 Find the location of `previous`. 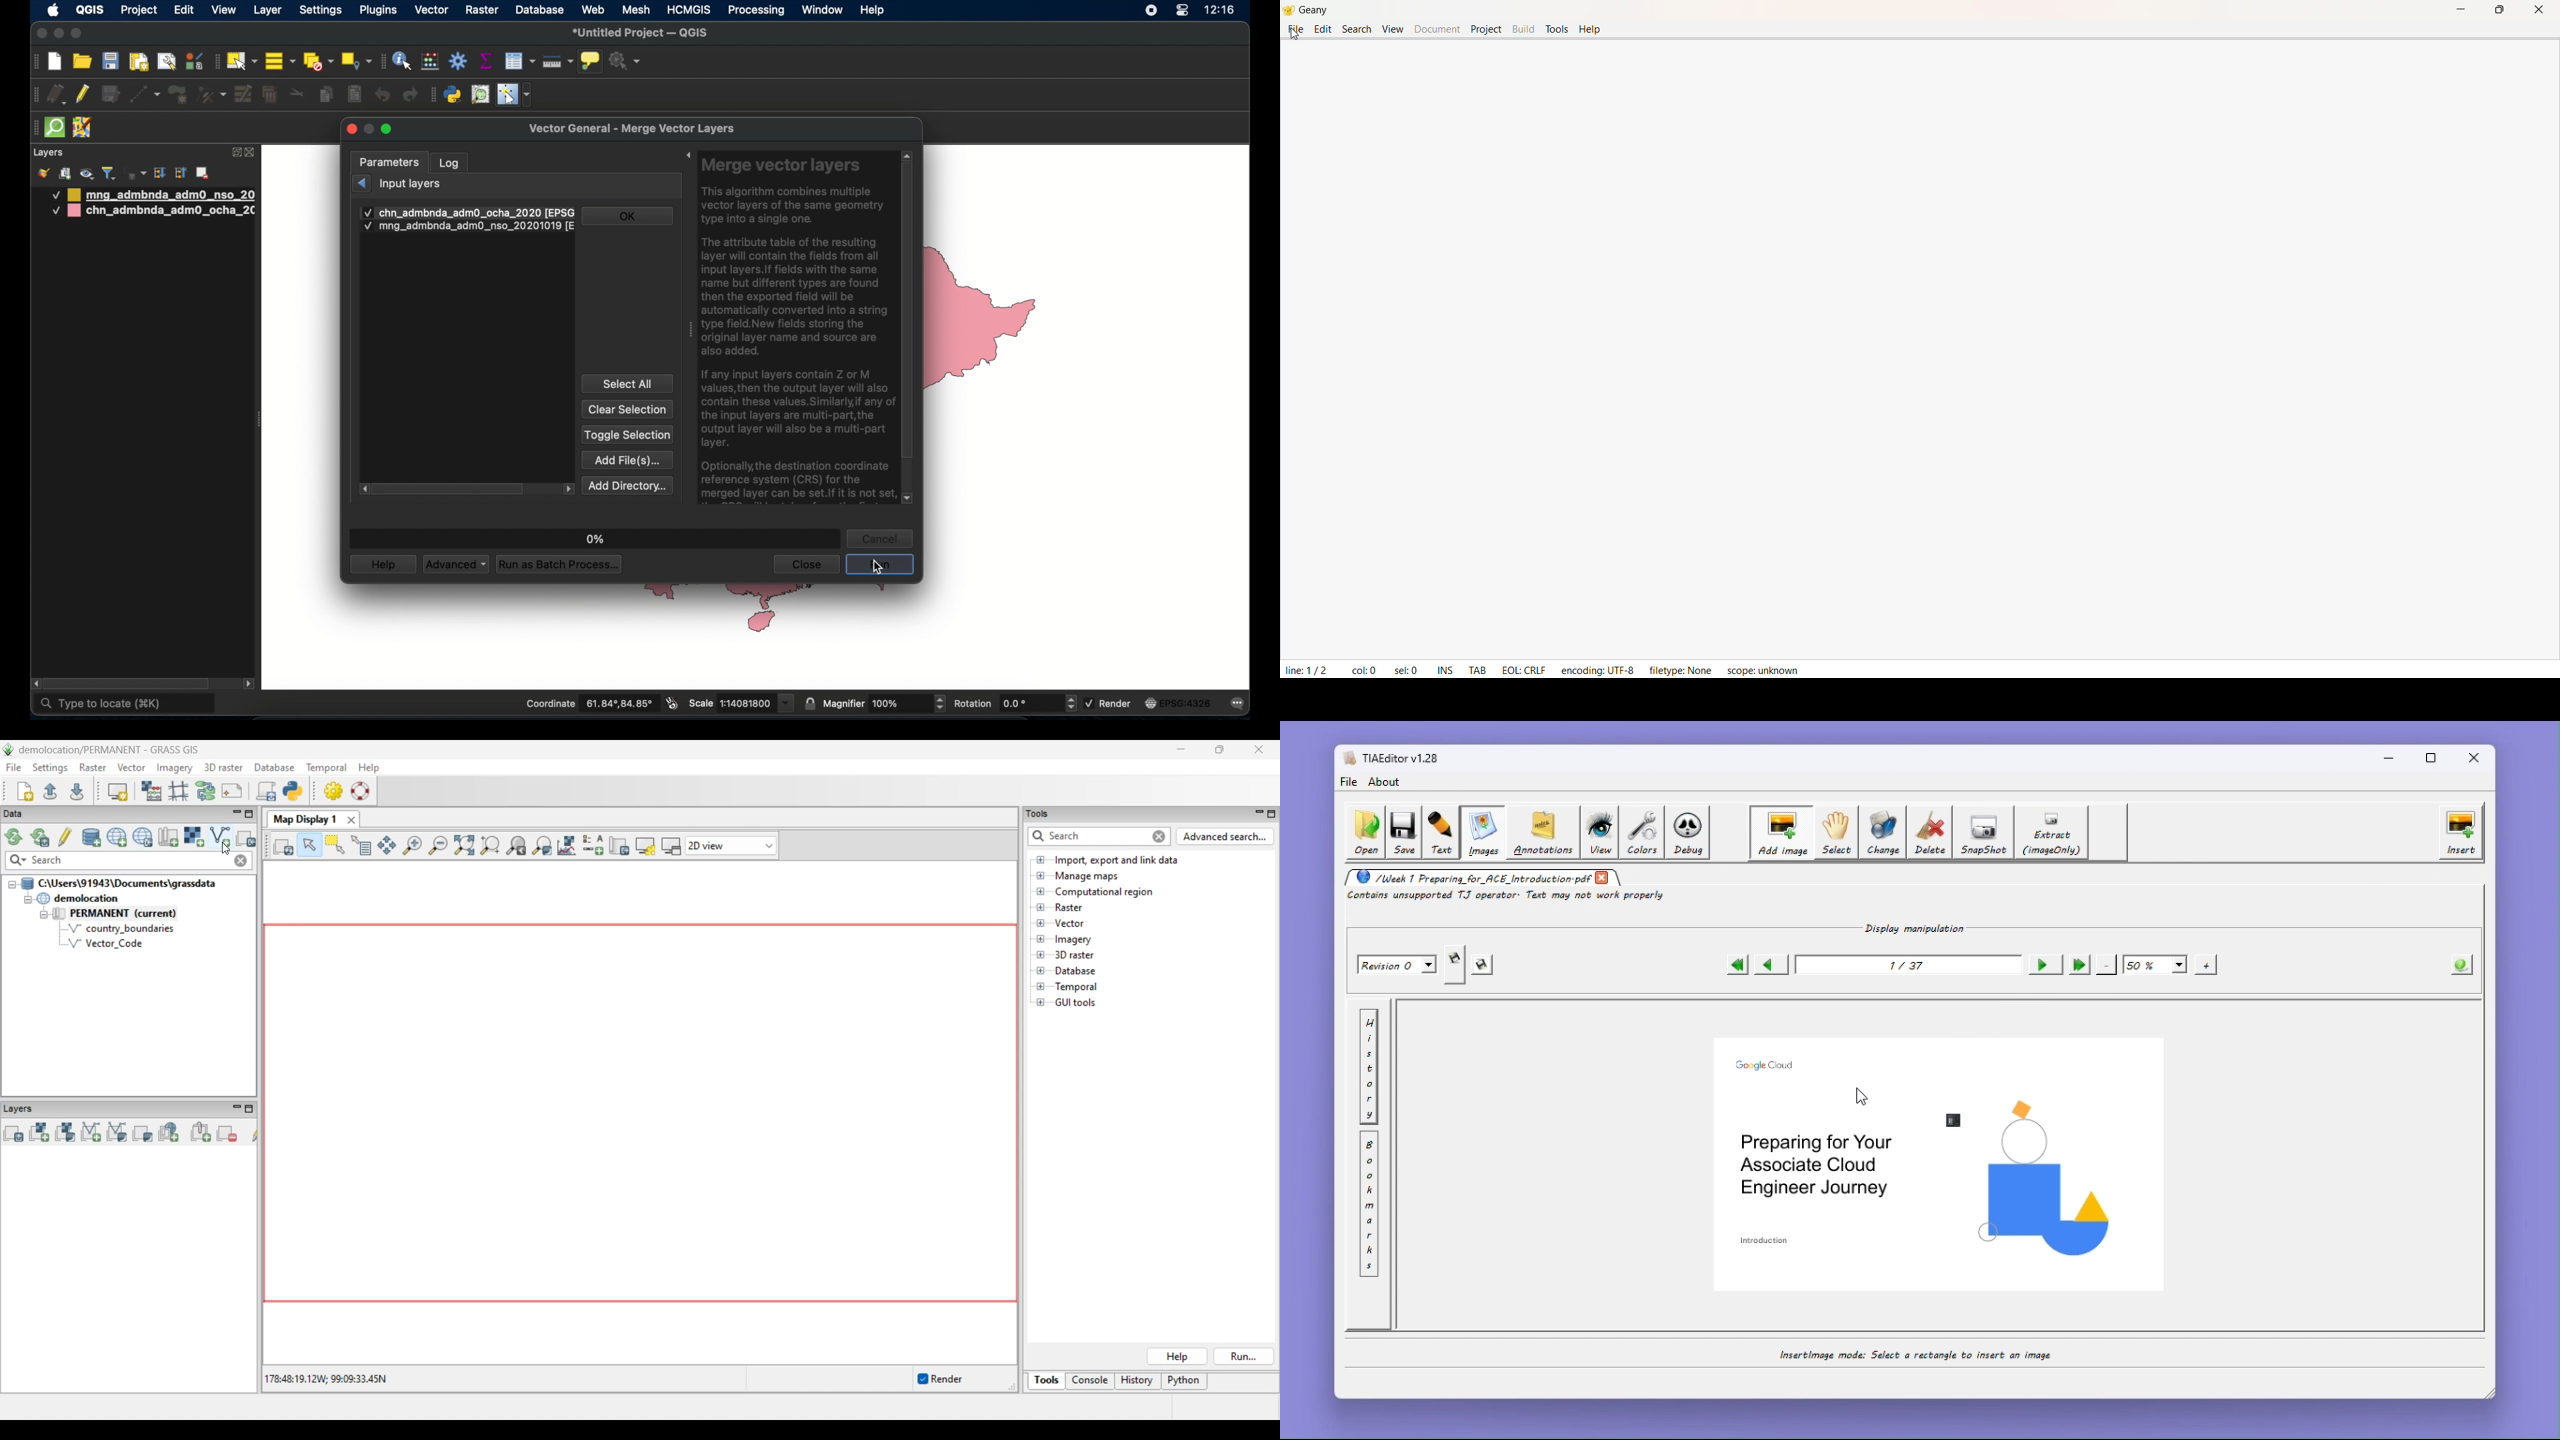

previous is located at coordinates (361, 183).